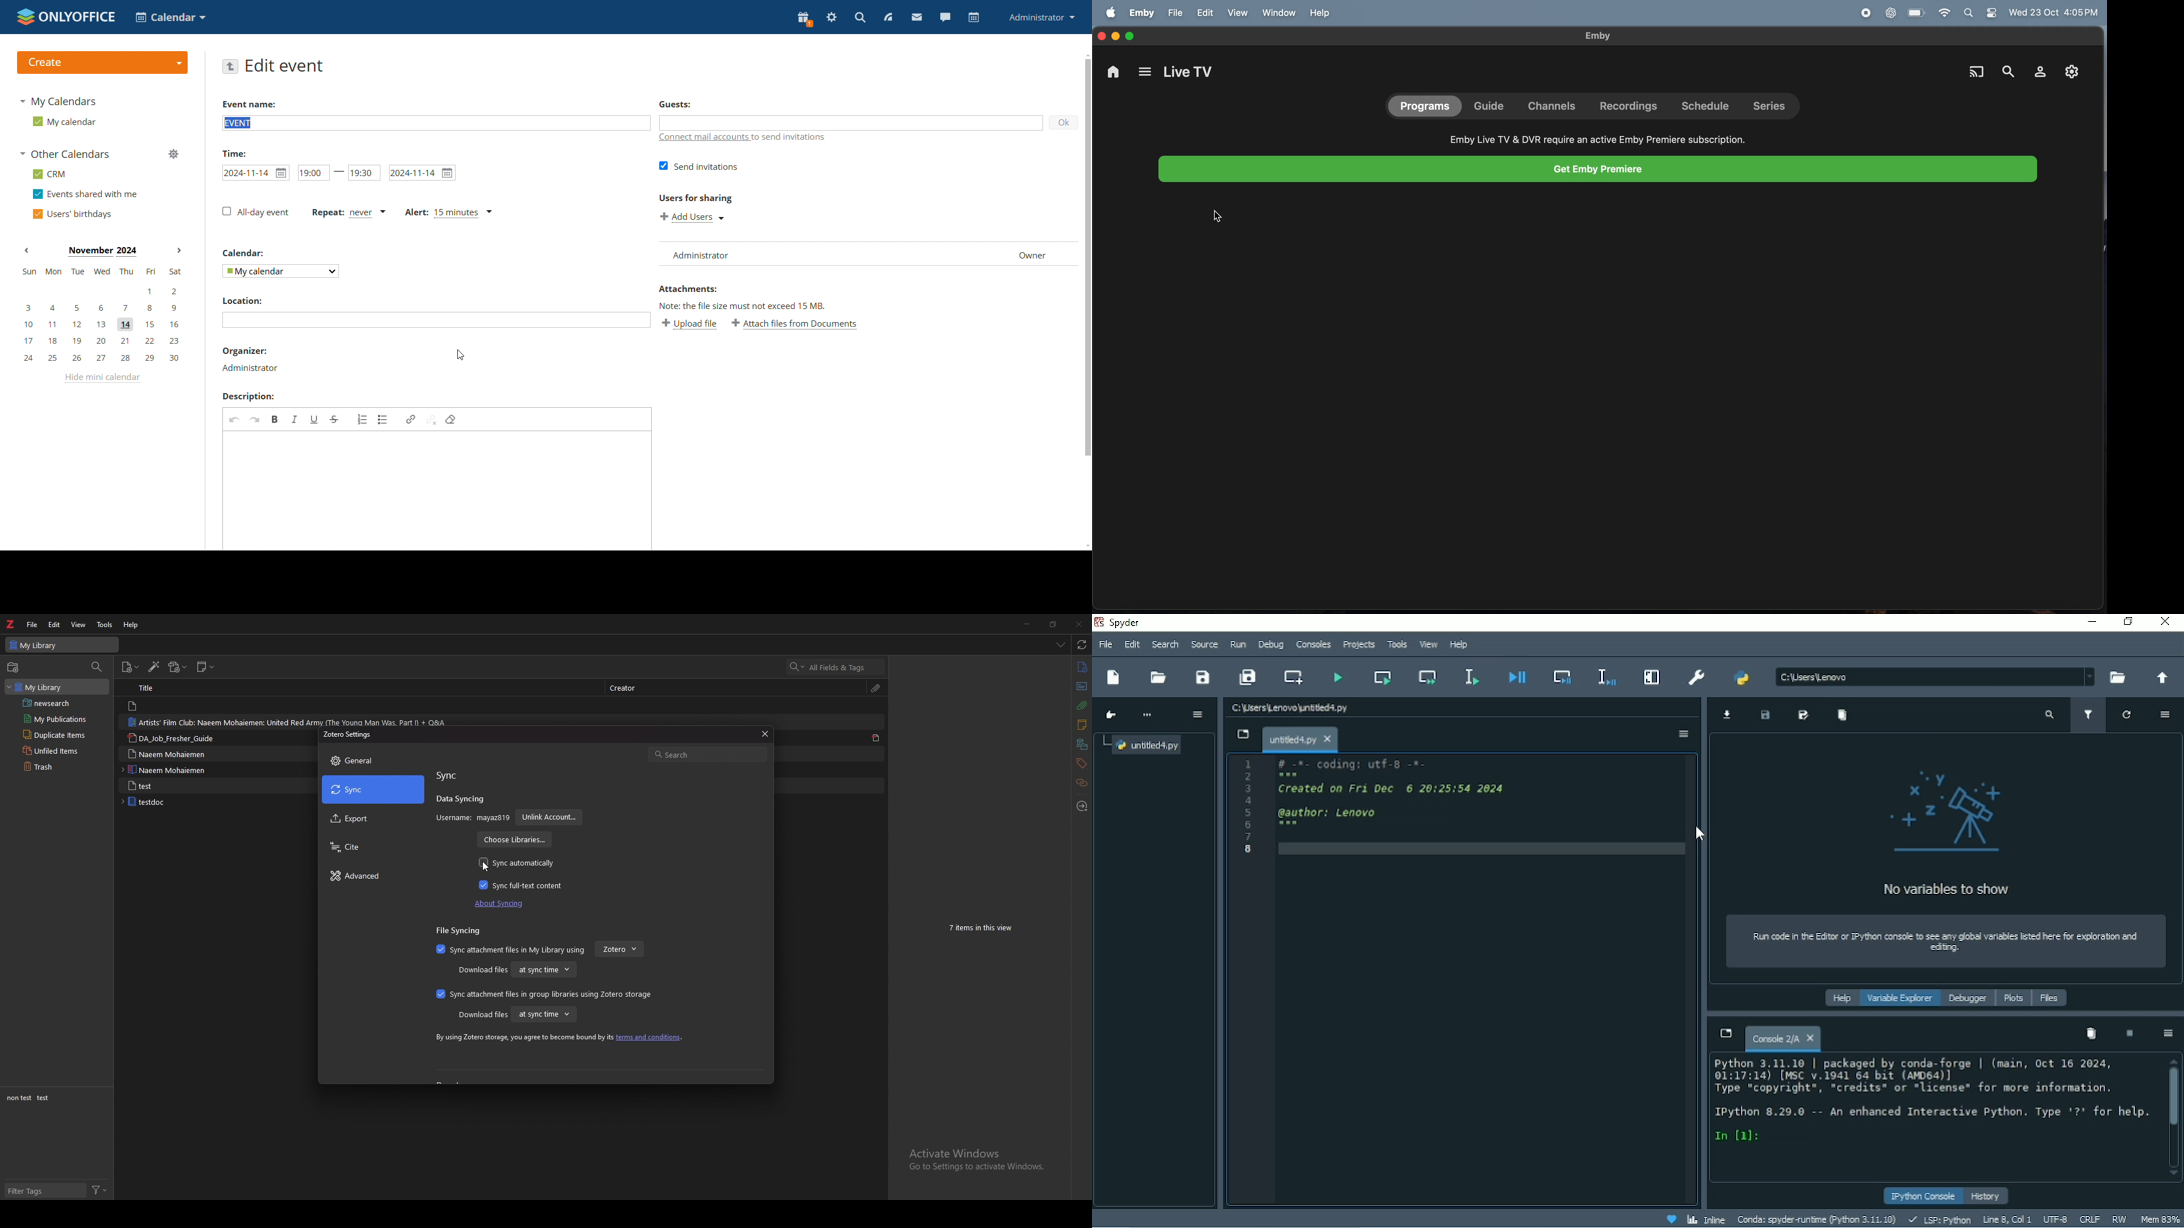 Image resolution: width=2184 pixels, height=1232 pixels. Describe the element at coordinates (1082, 745) in the screenshot. I see `libraries and collections` at that location.